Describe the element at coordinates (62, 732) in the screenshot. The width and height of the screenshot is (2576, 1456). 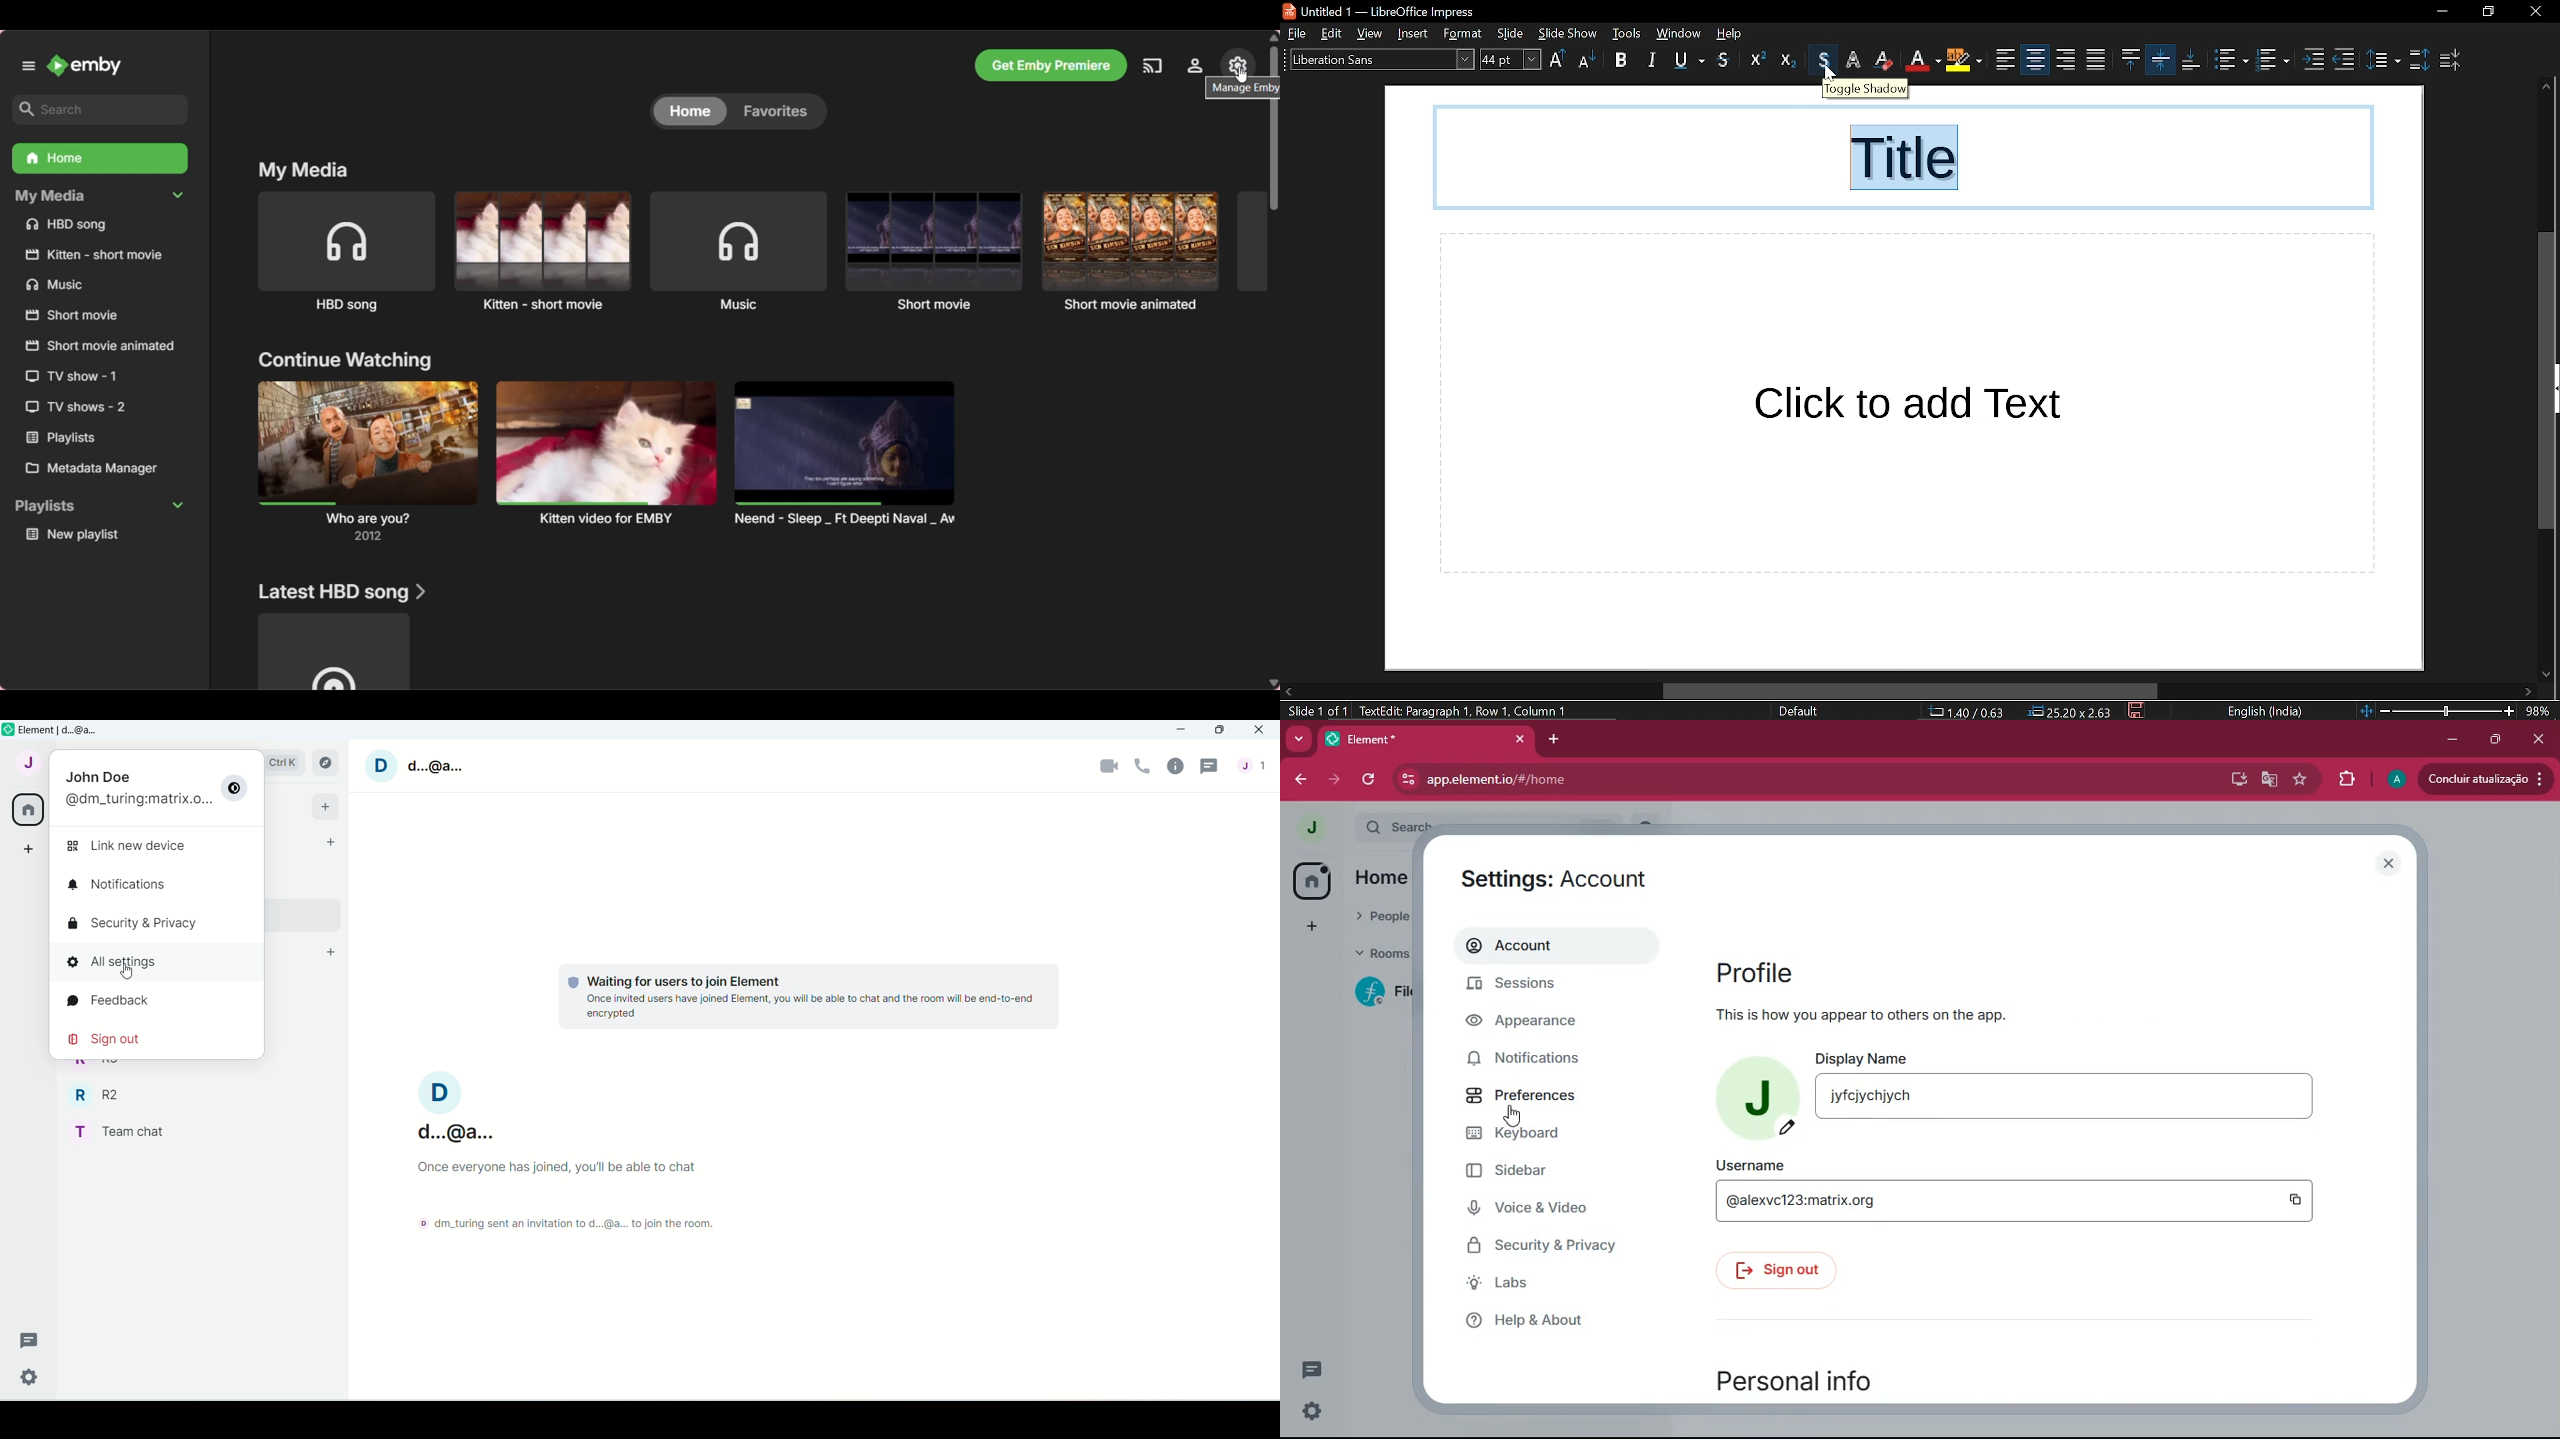
I see `Element d@a` at that location.